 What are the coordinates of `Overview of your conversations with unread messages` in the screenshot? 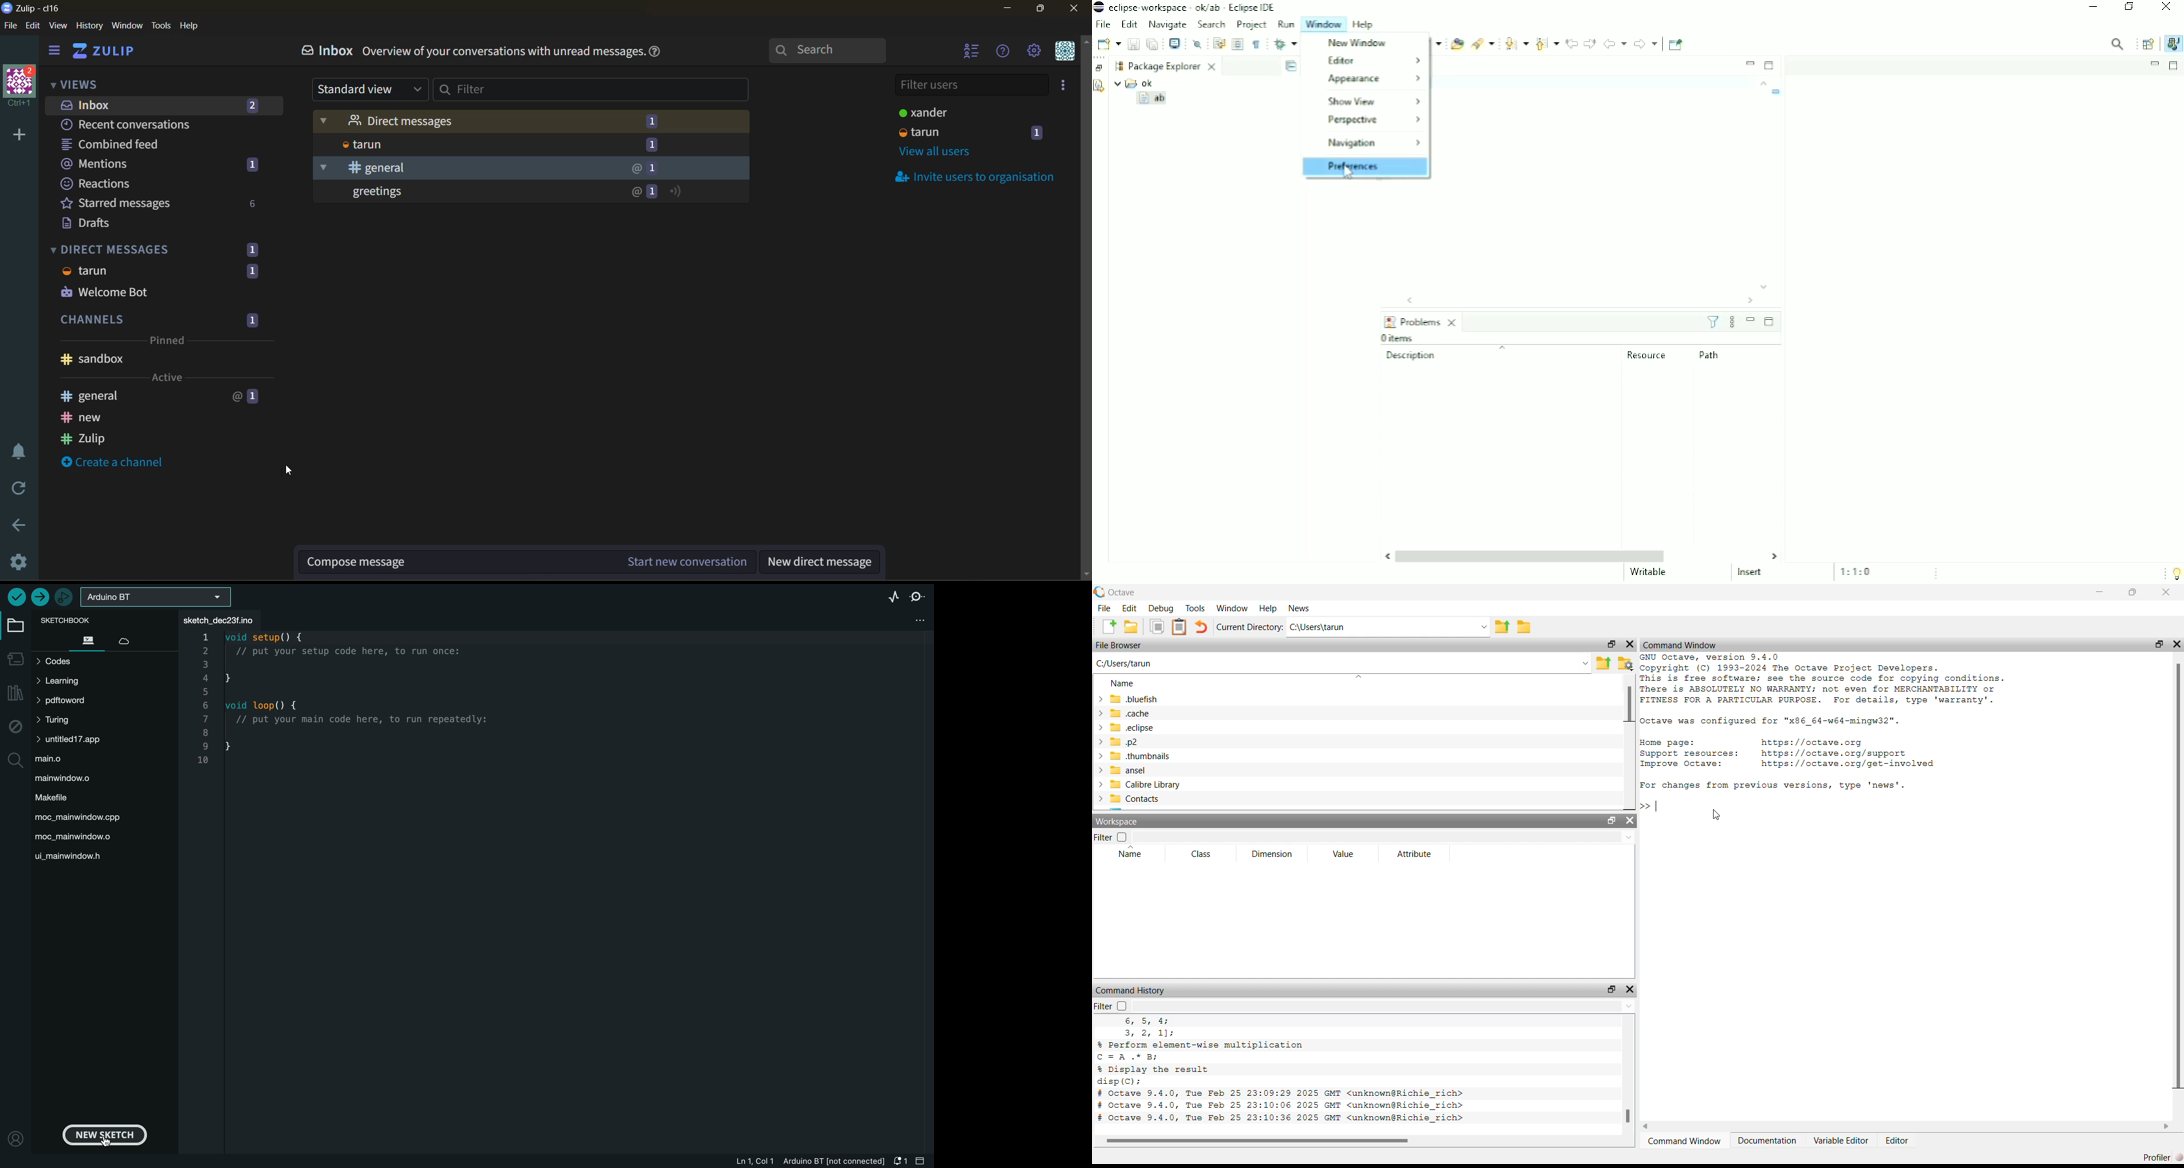 It's located at (503, 53).